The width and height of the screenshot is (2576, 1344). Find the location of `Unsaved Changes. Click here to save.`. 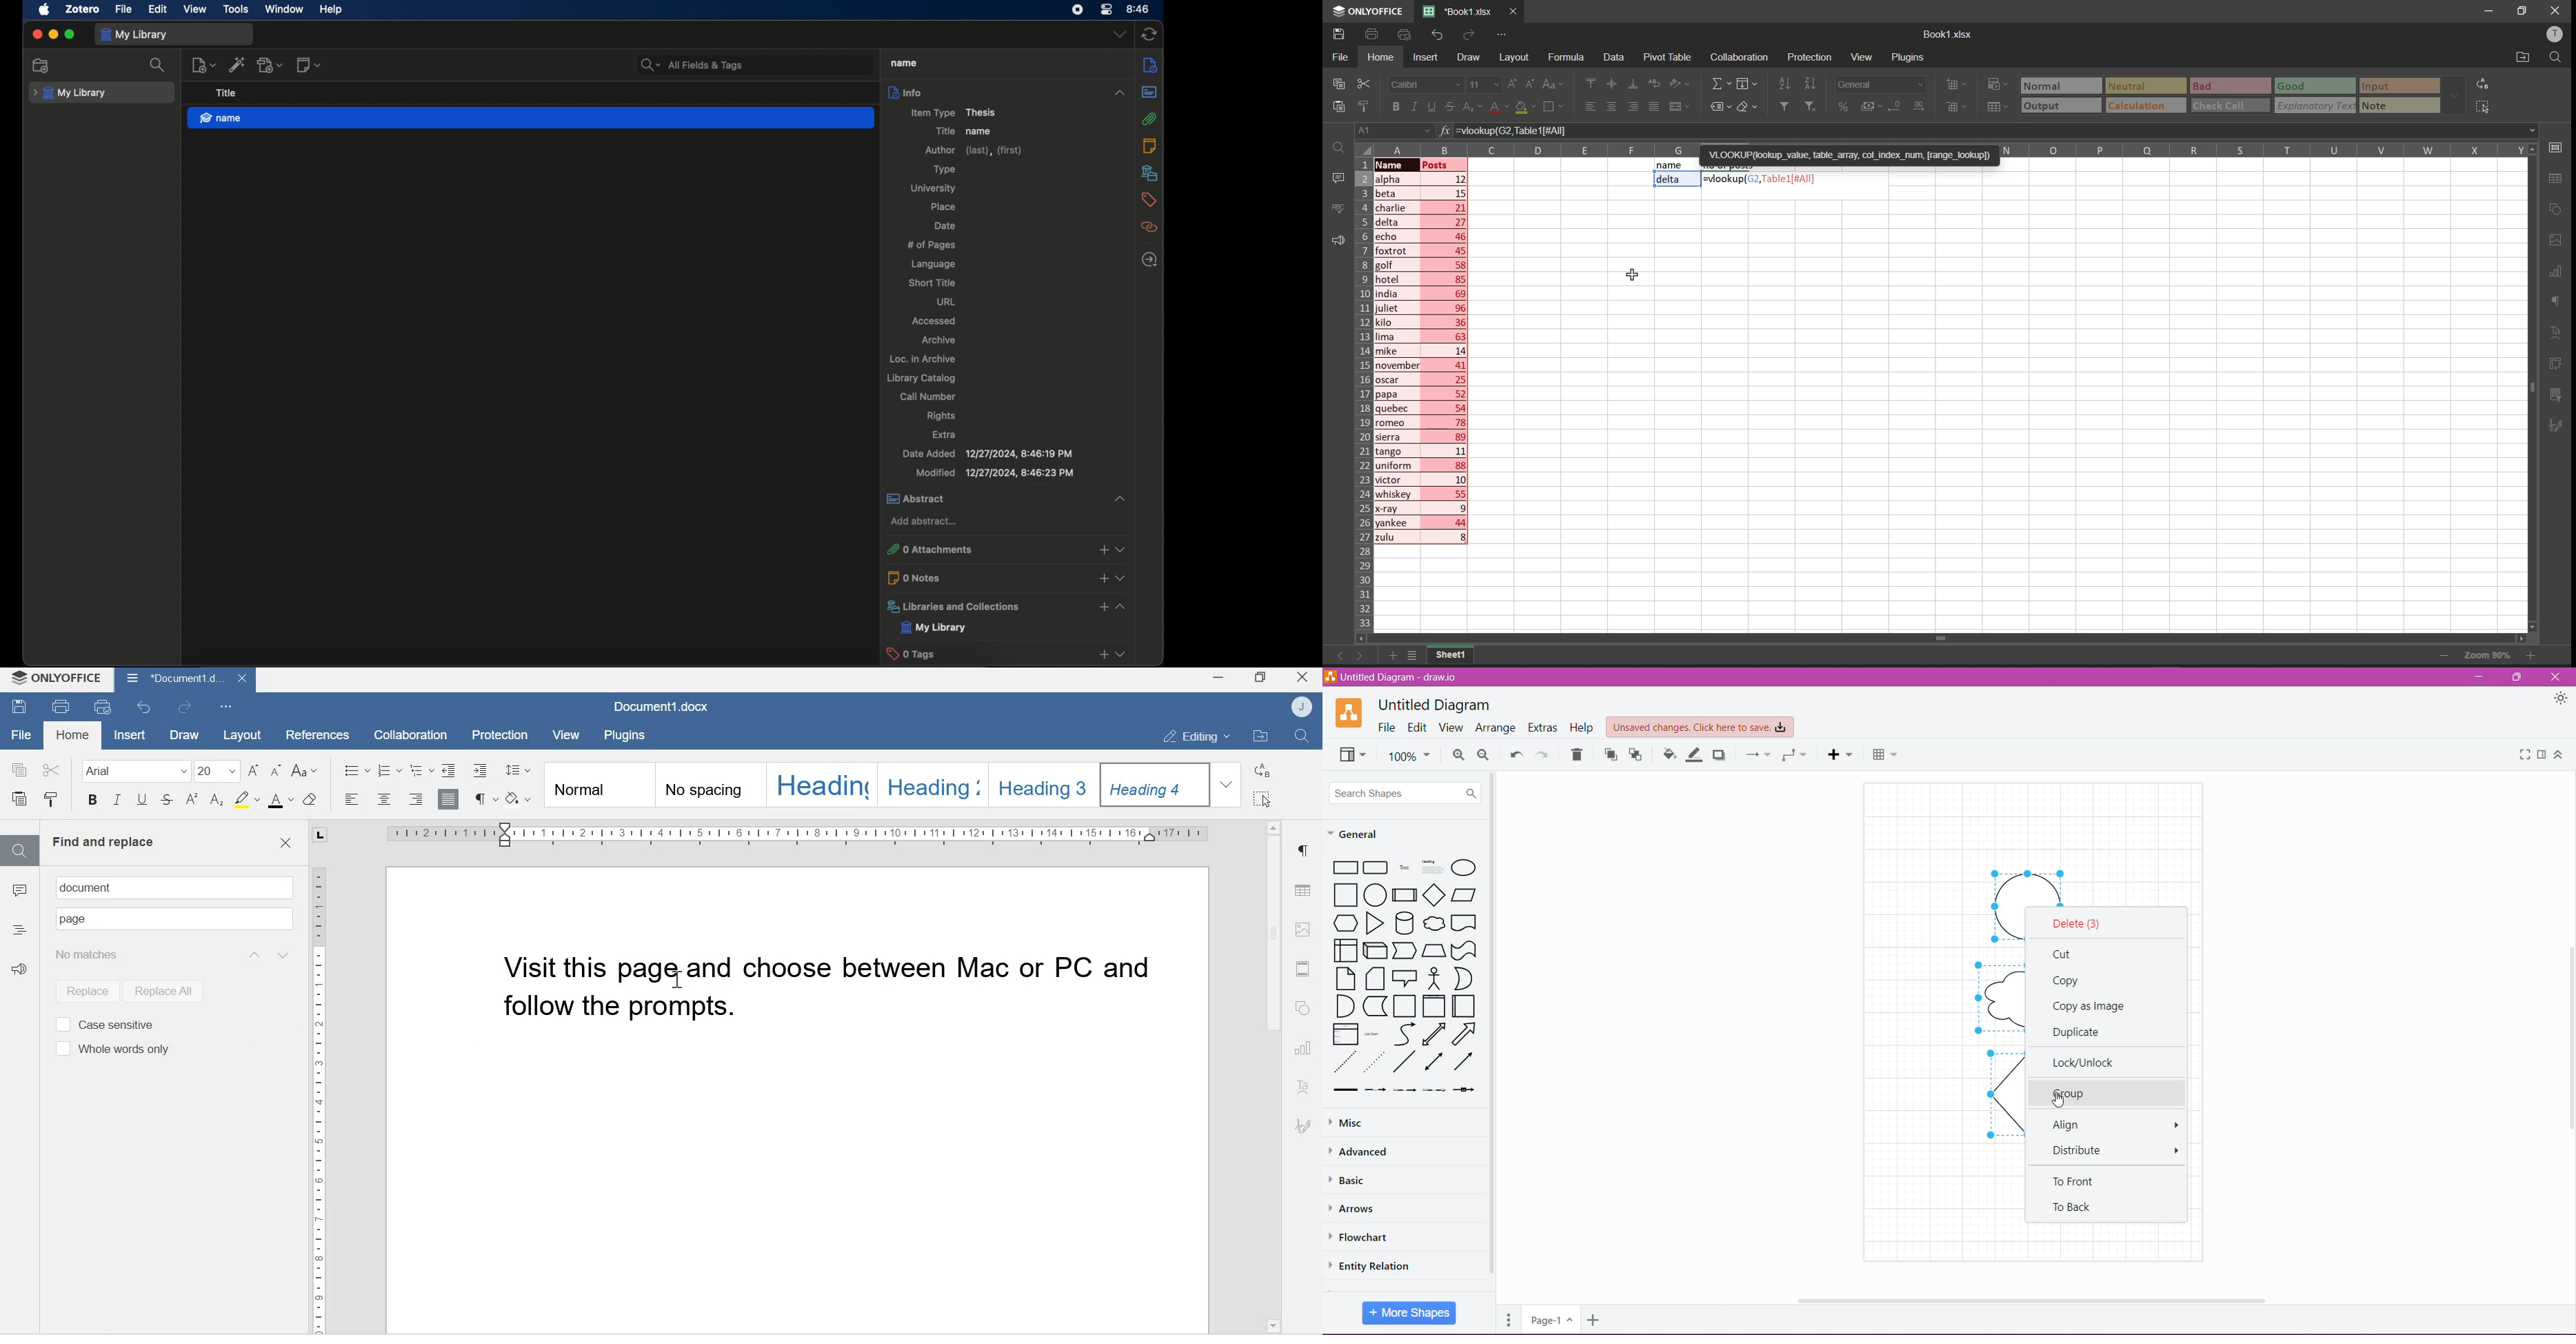

Unsaved Changes. Click here to save. is located at coordinates (1701, 728).